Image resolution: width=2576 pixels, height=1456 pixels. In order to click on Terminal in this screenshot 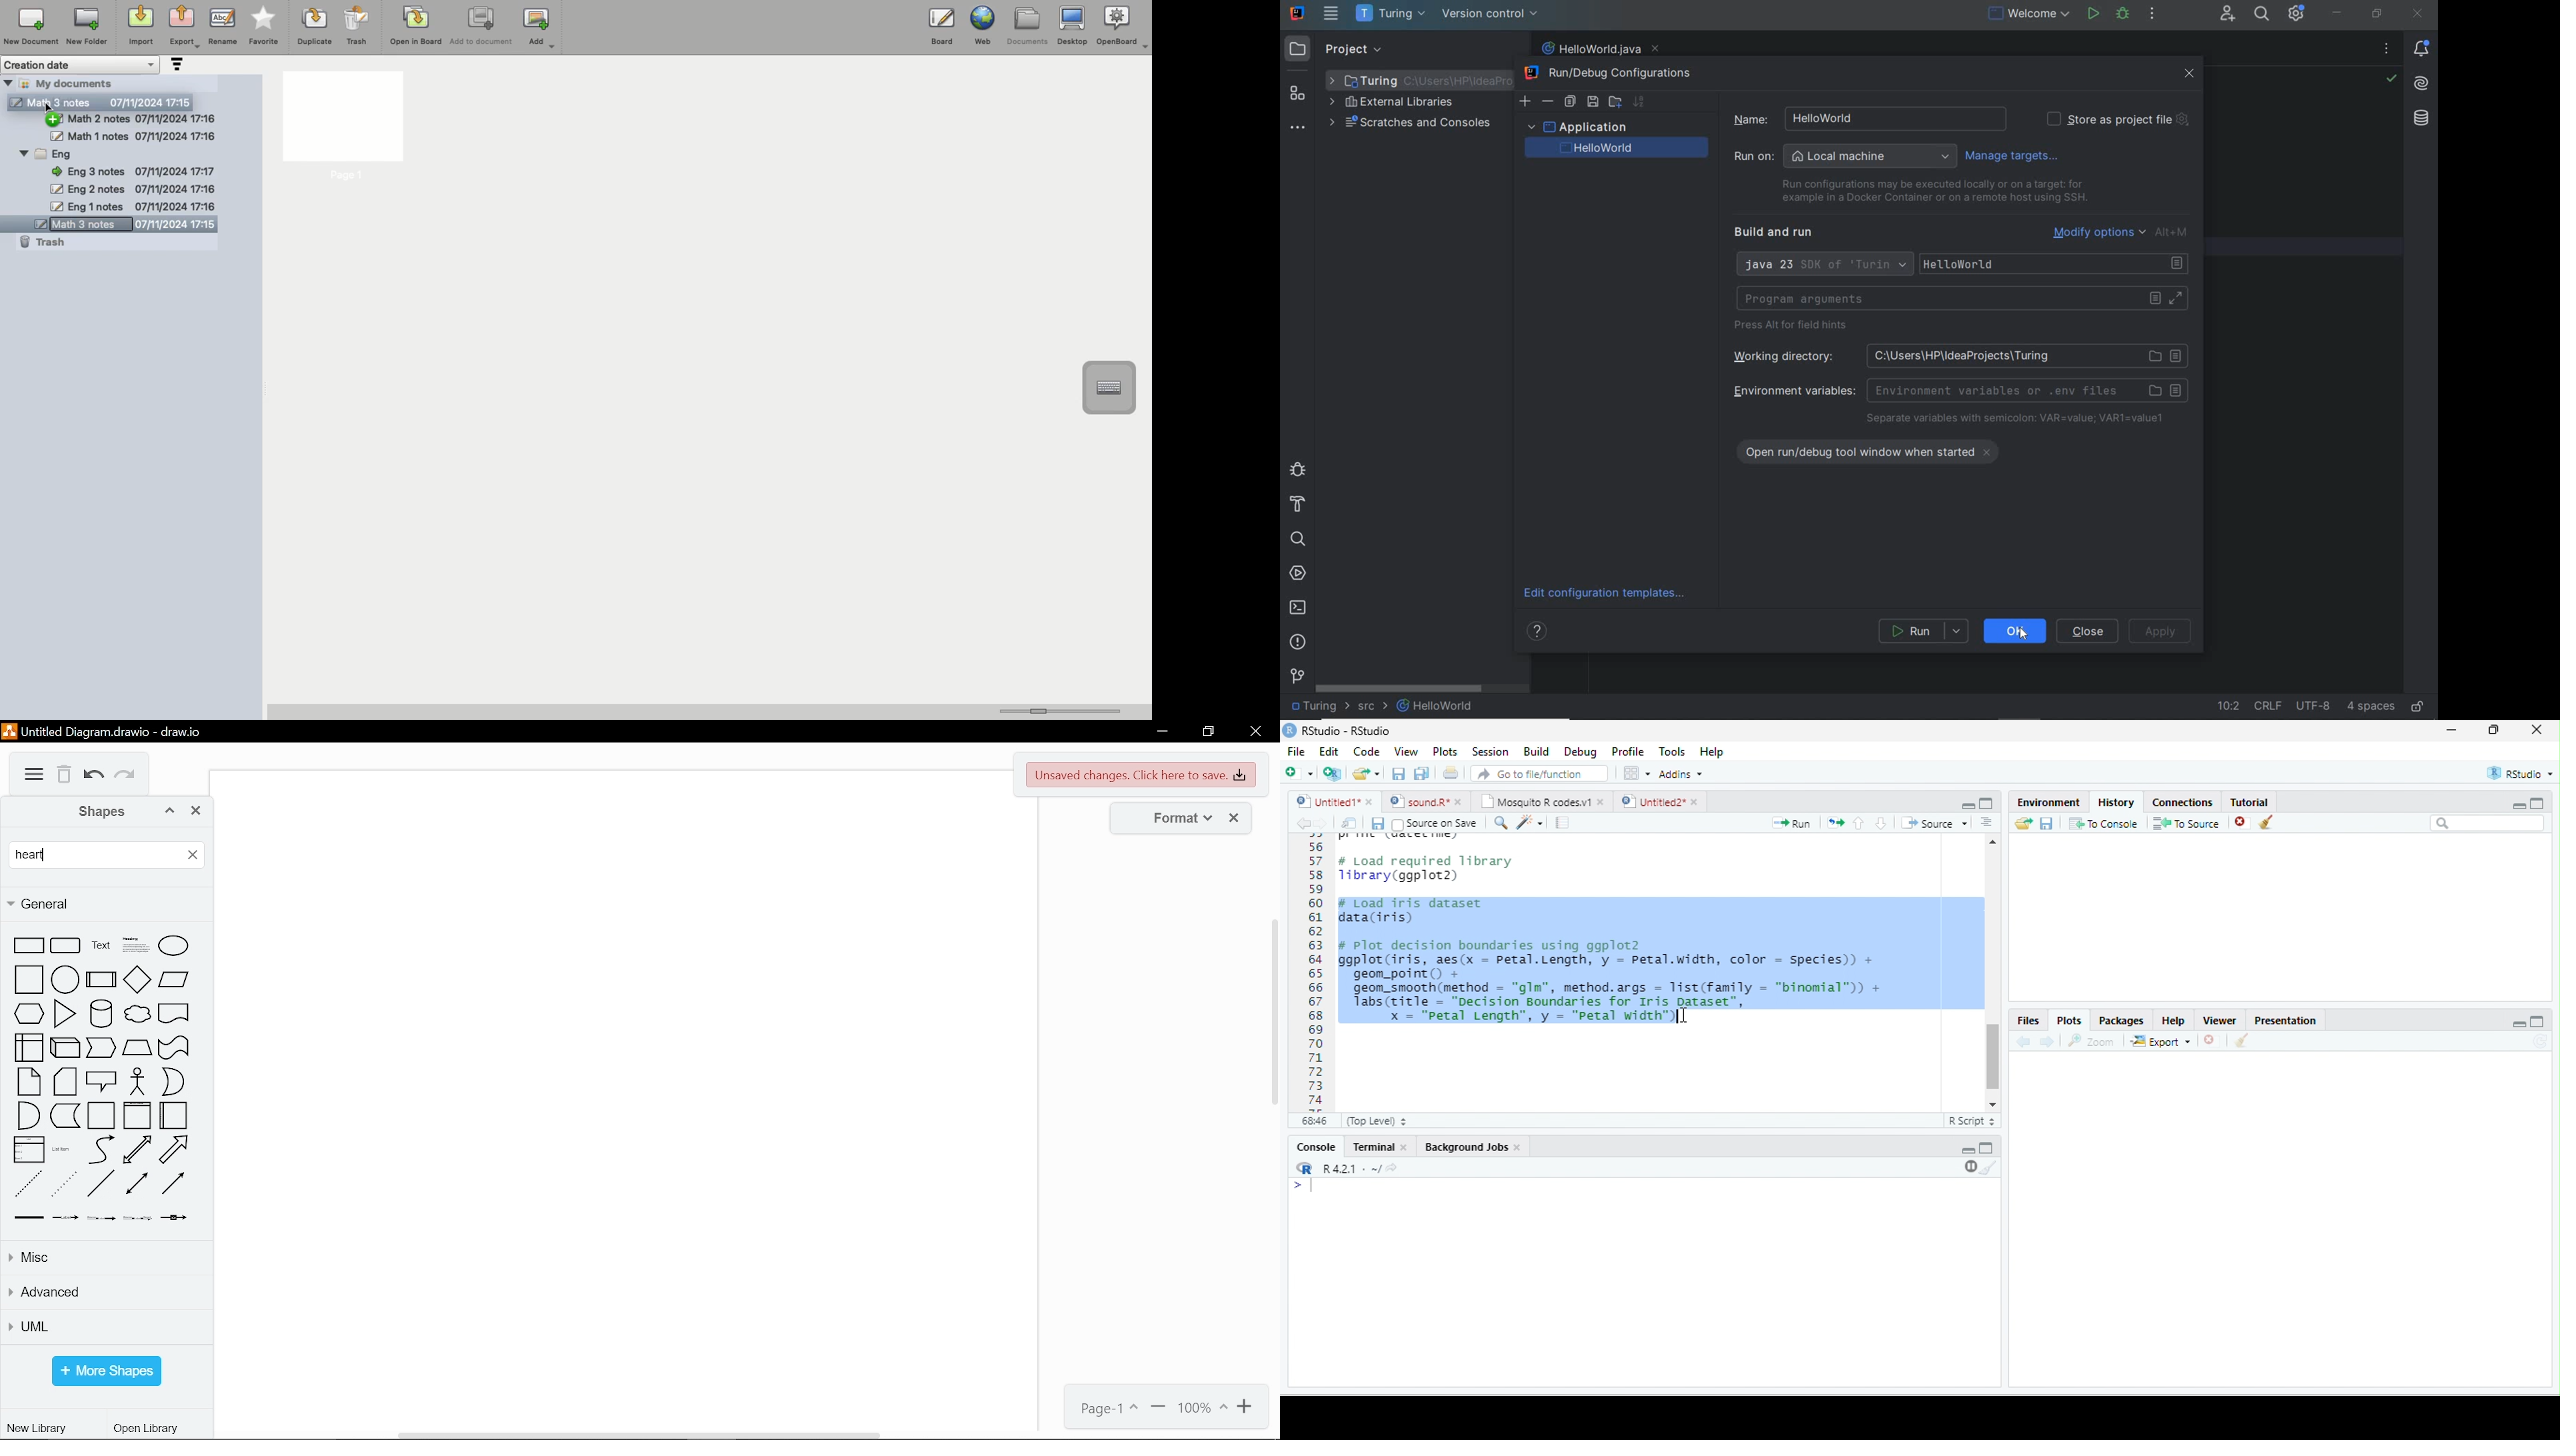, I will do `click(1371, 1146)`.